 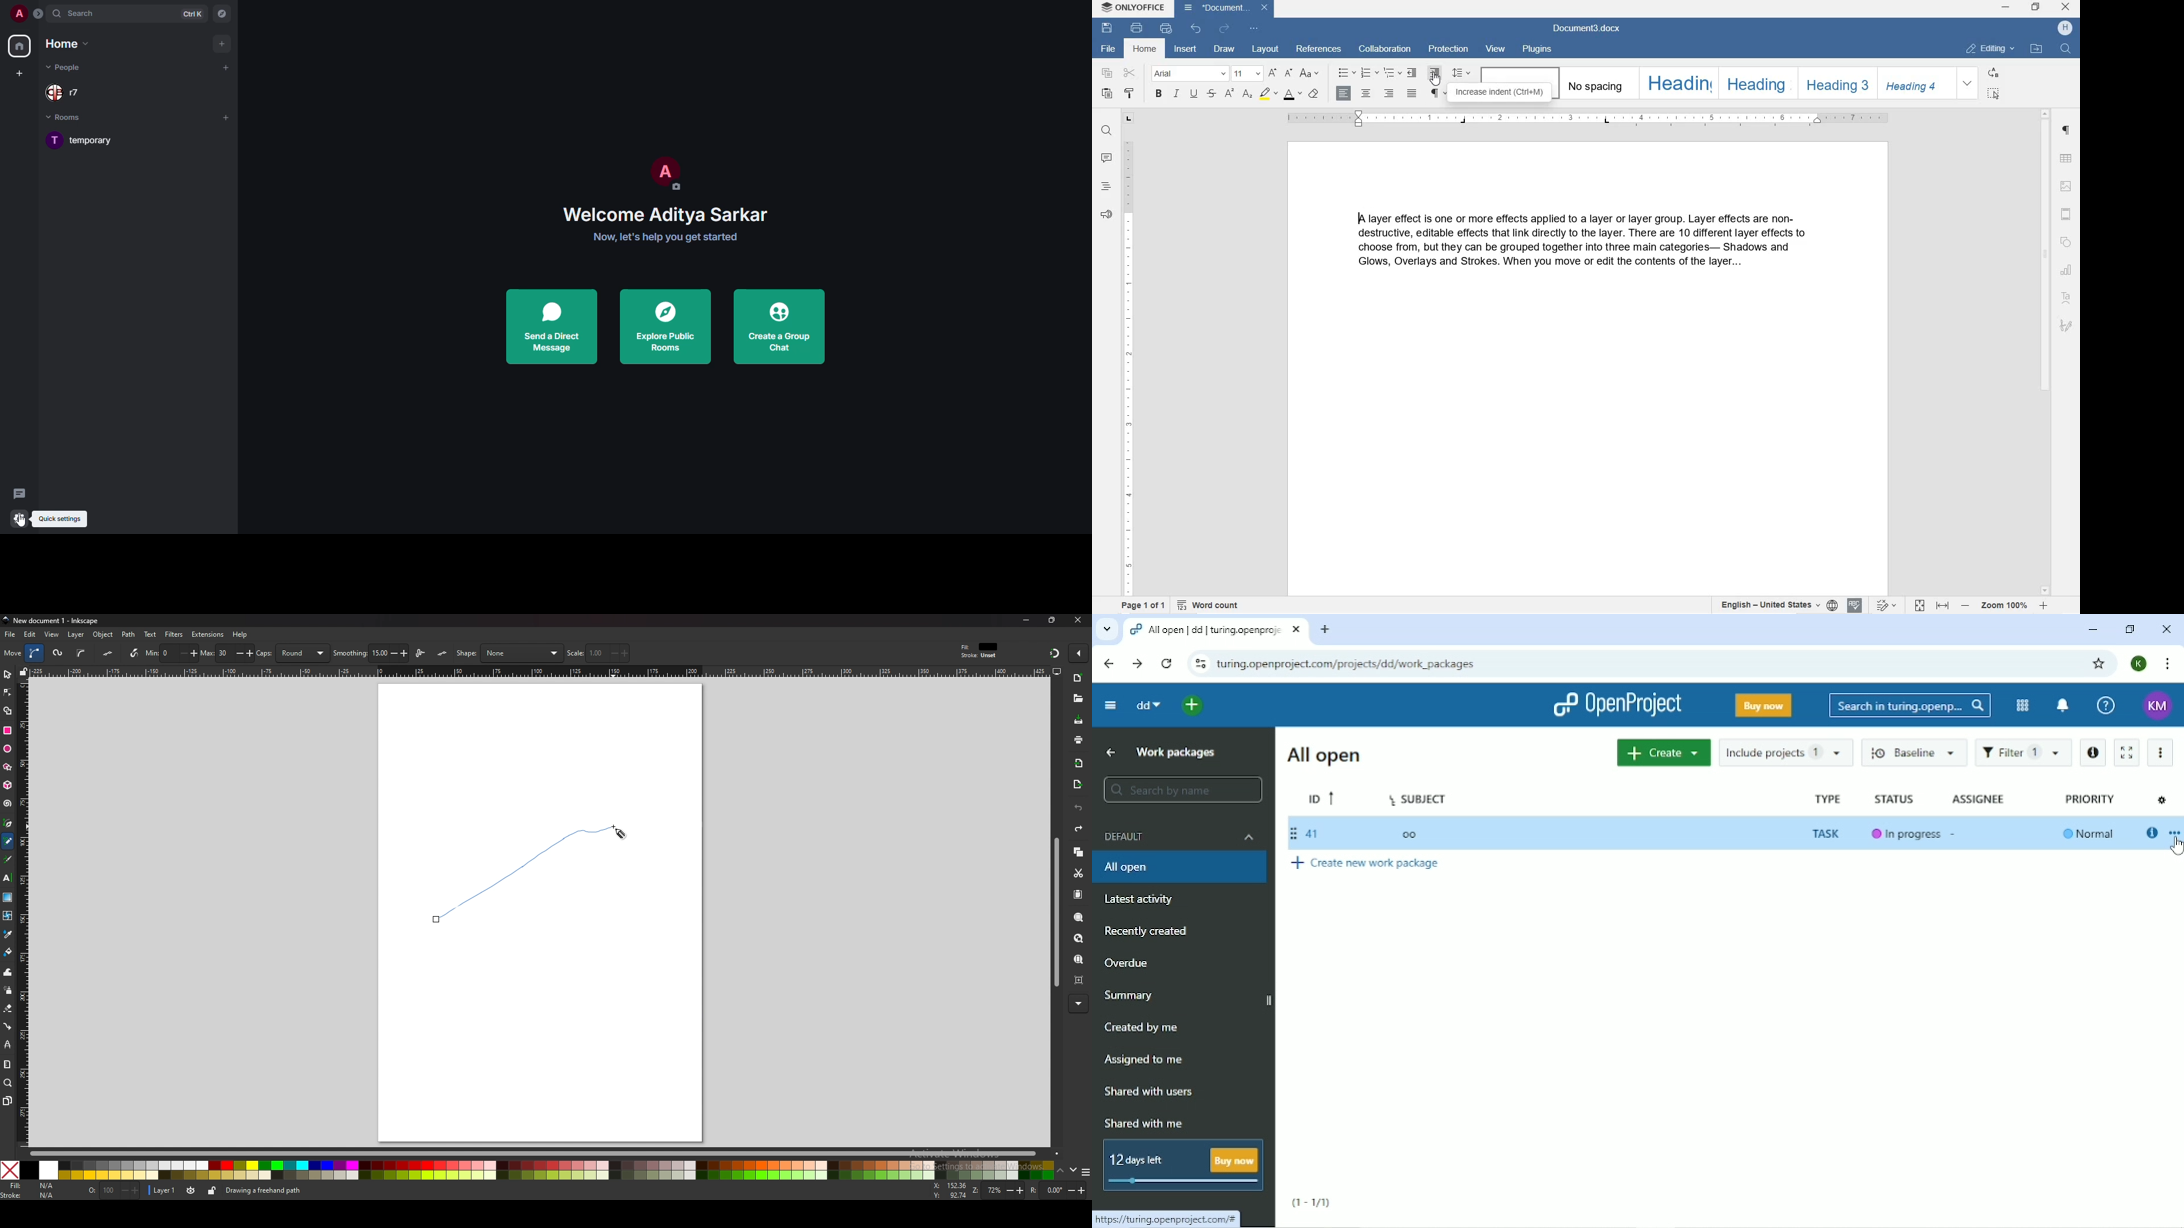 What do you see at coordinates (1106, 160) in the screenshot?
I see `COMMENT` at bounding box center [1106, 160].